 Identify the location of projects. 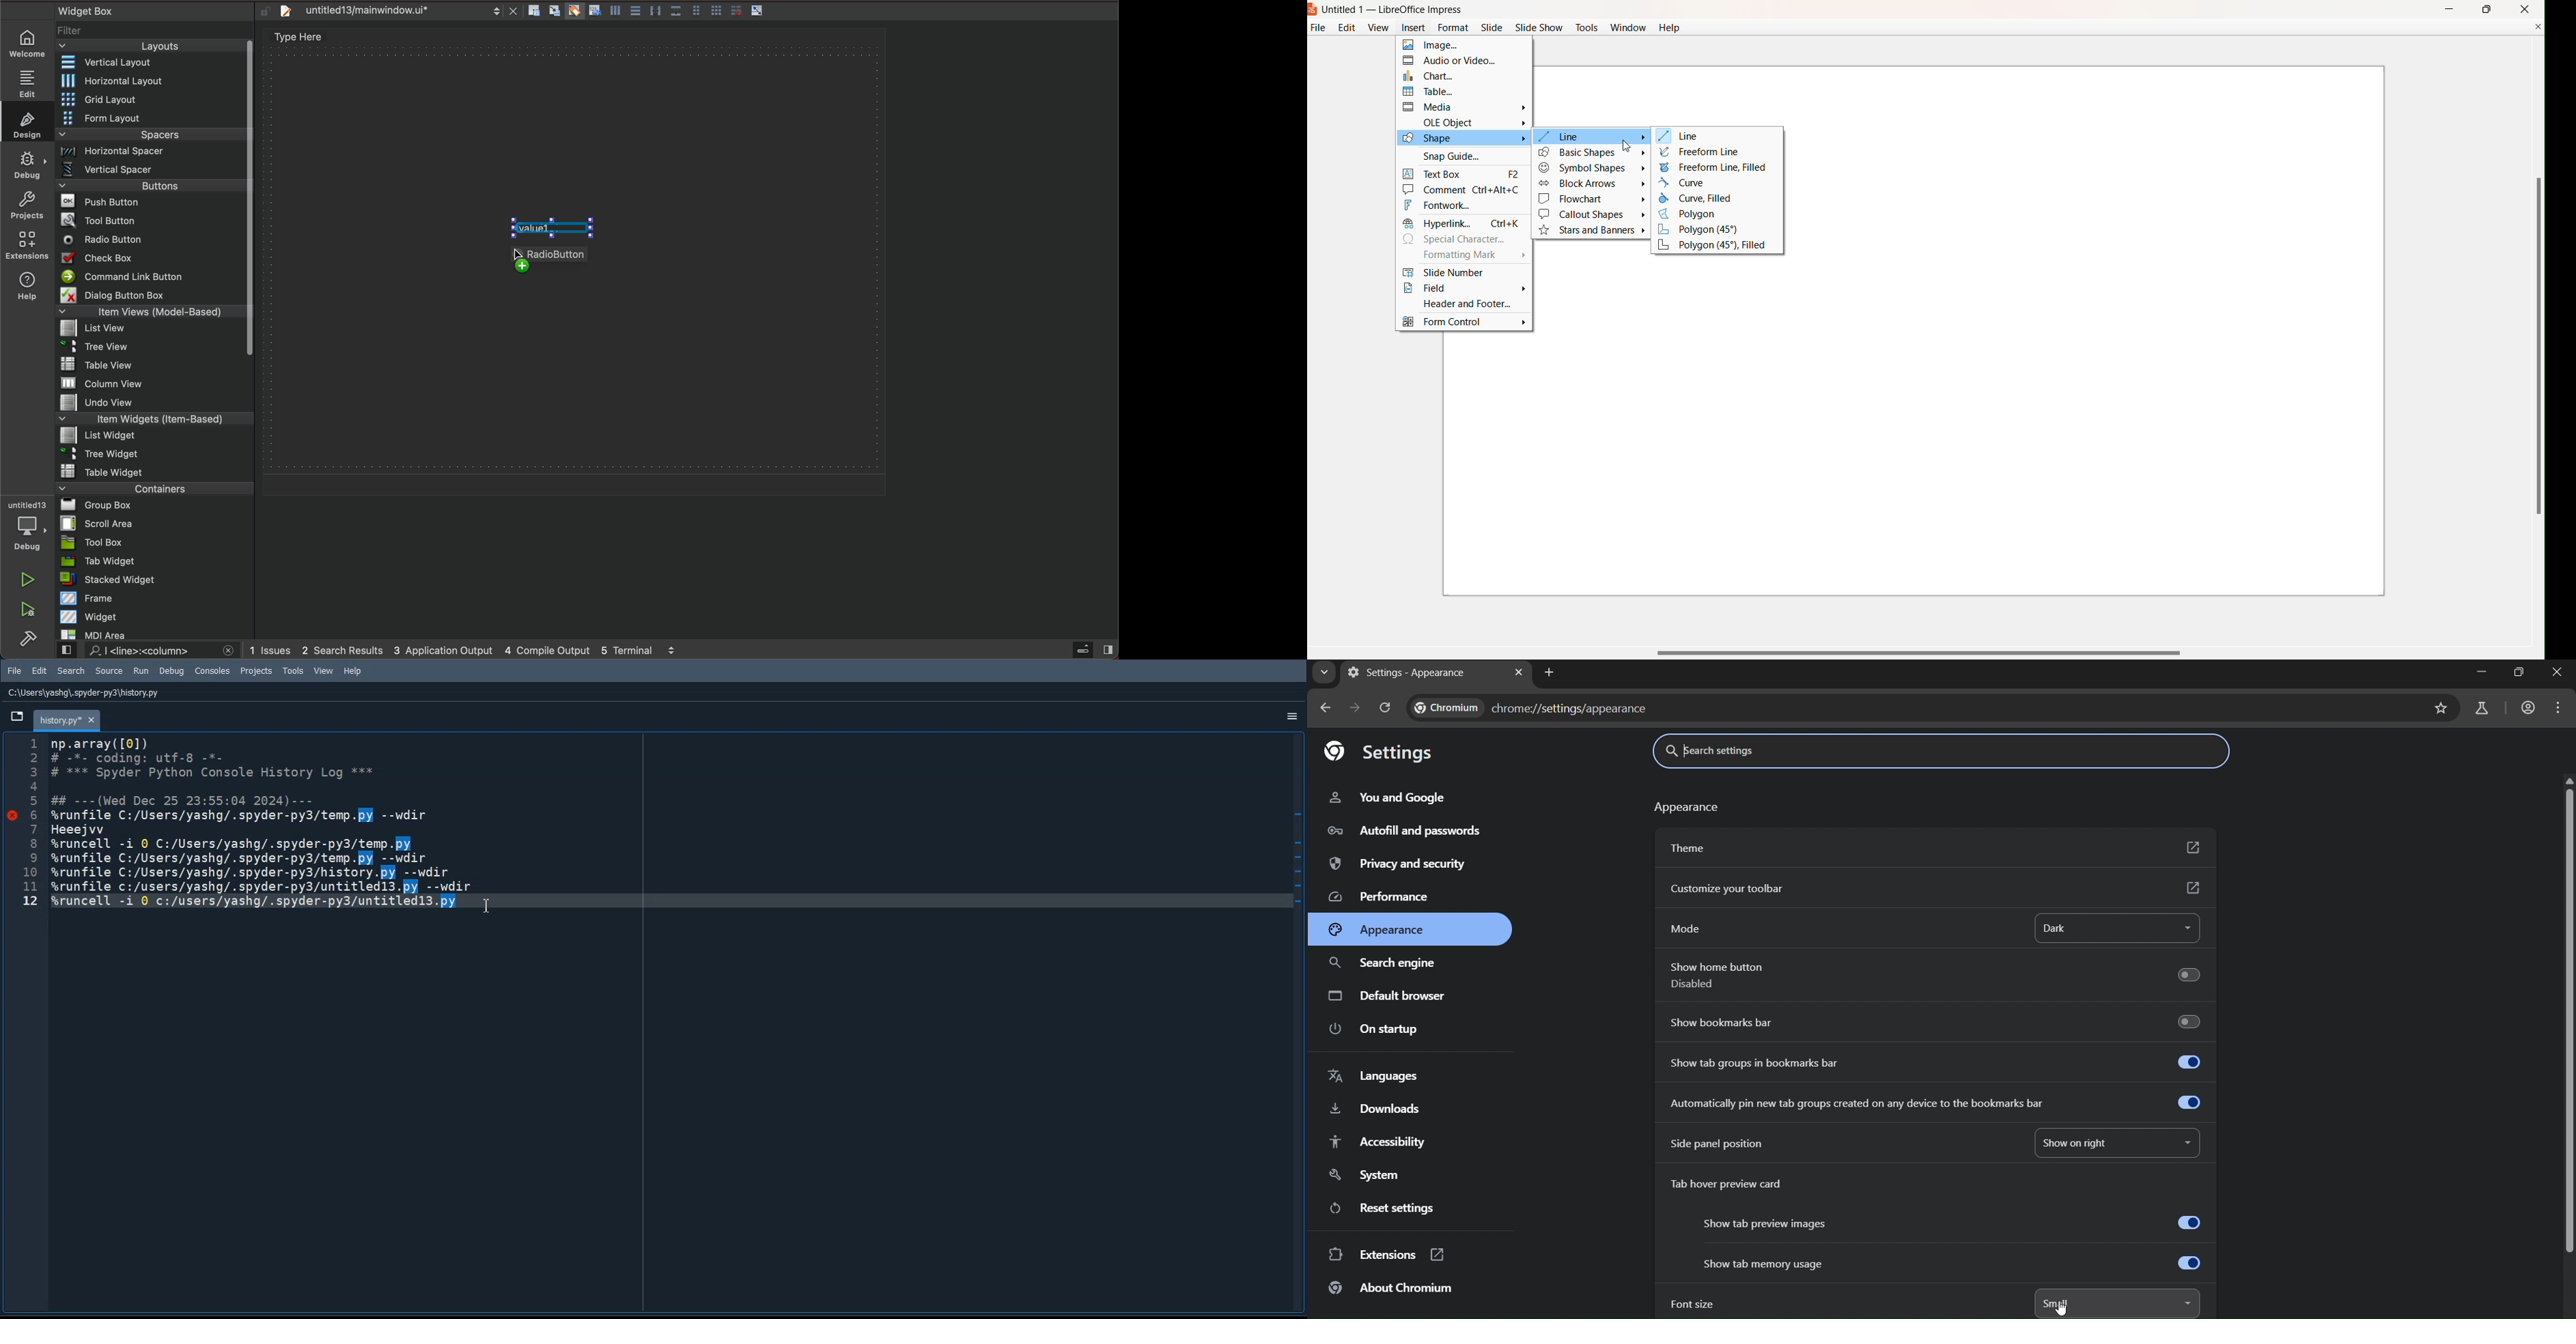
(27, 207).